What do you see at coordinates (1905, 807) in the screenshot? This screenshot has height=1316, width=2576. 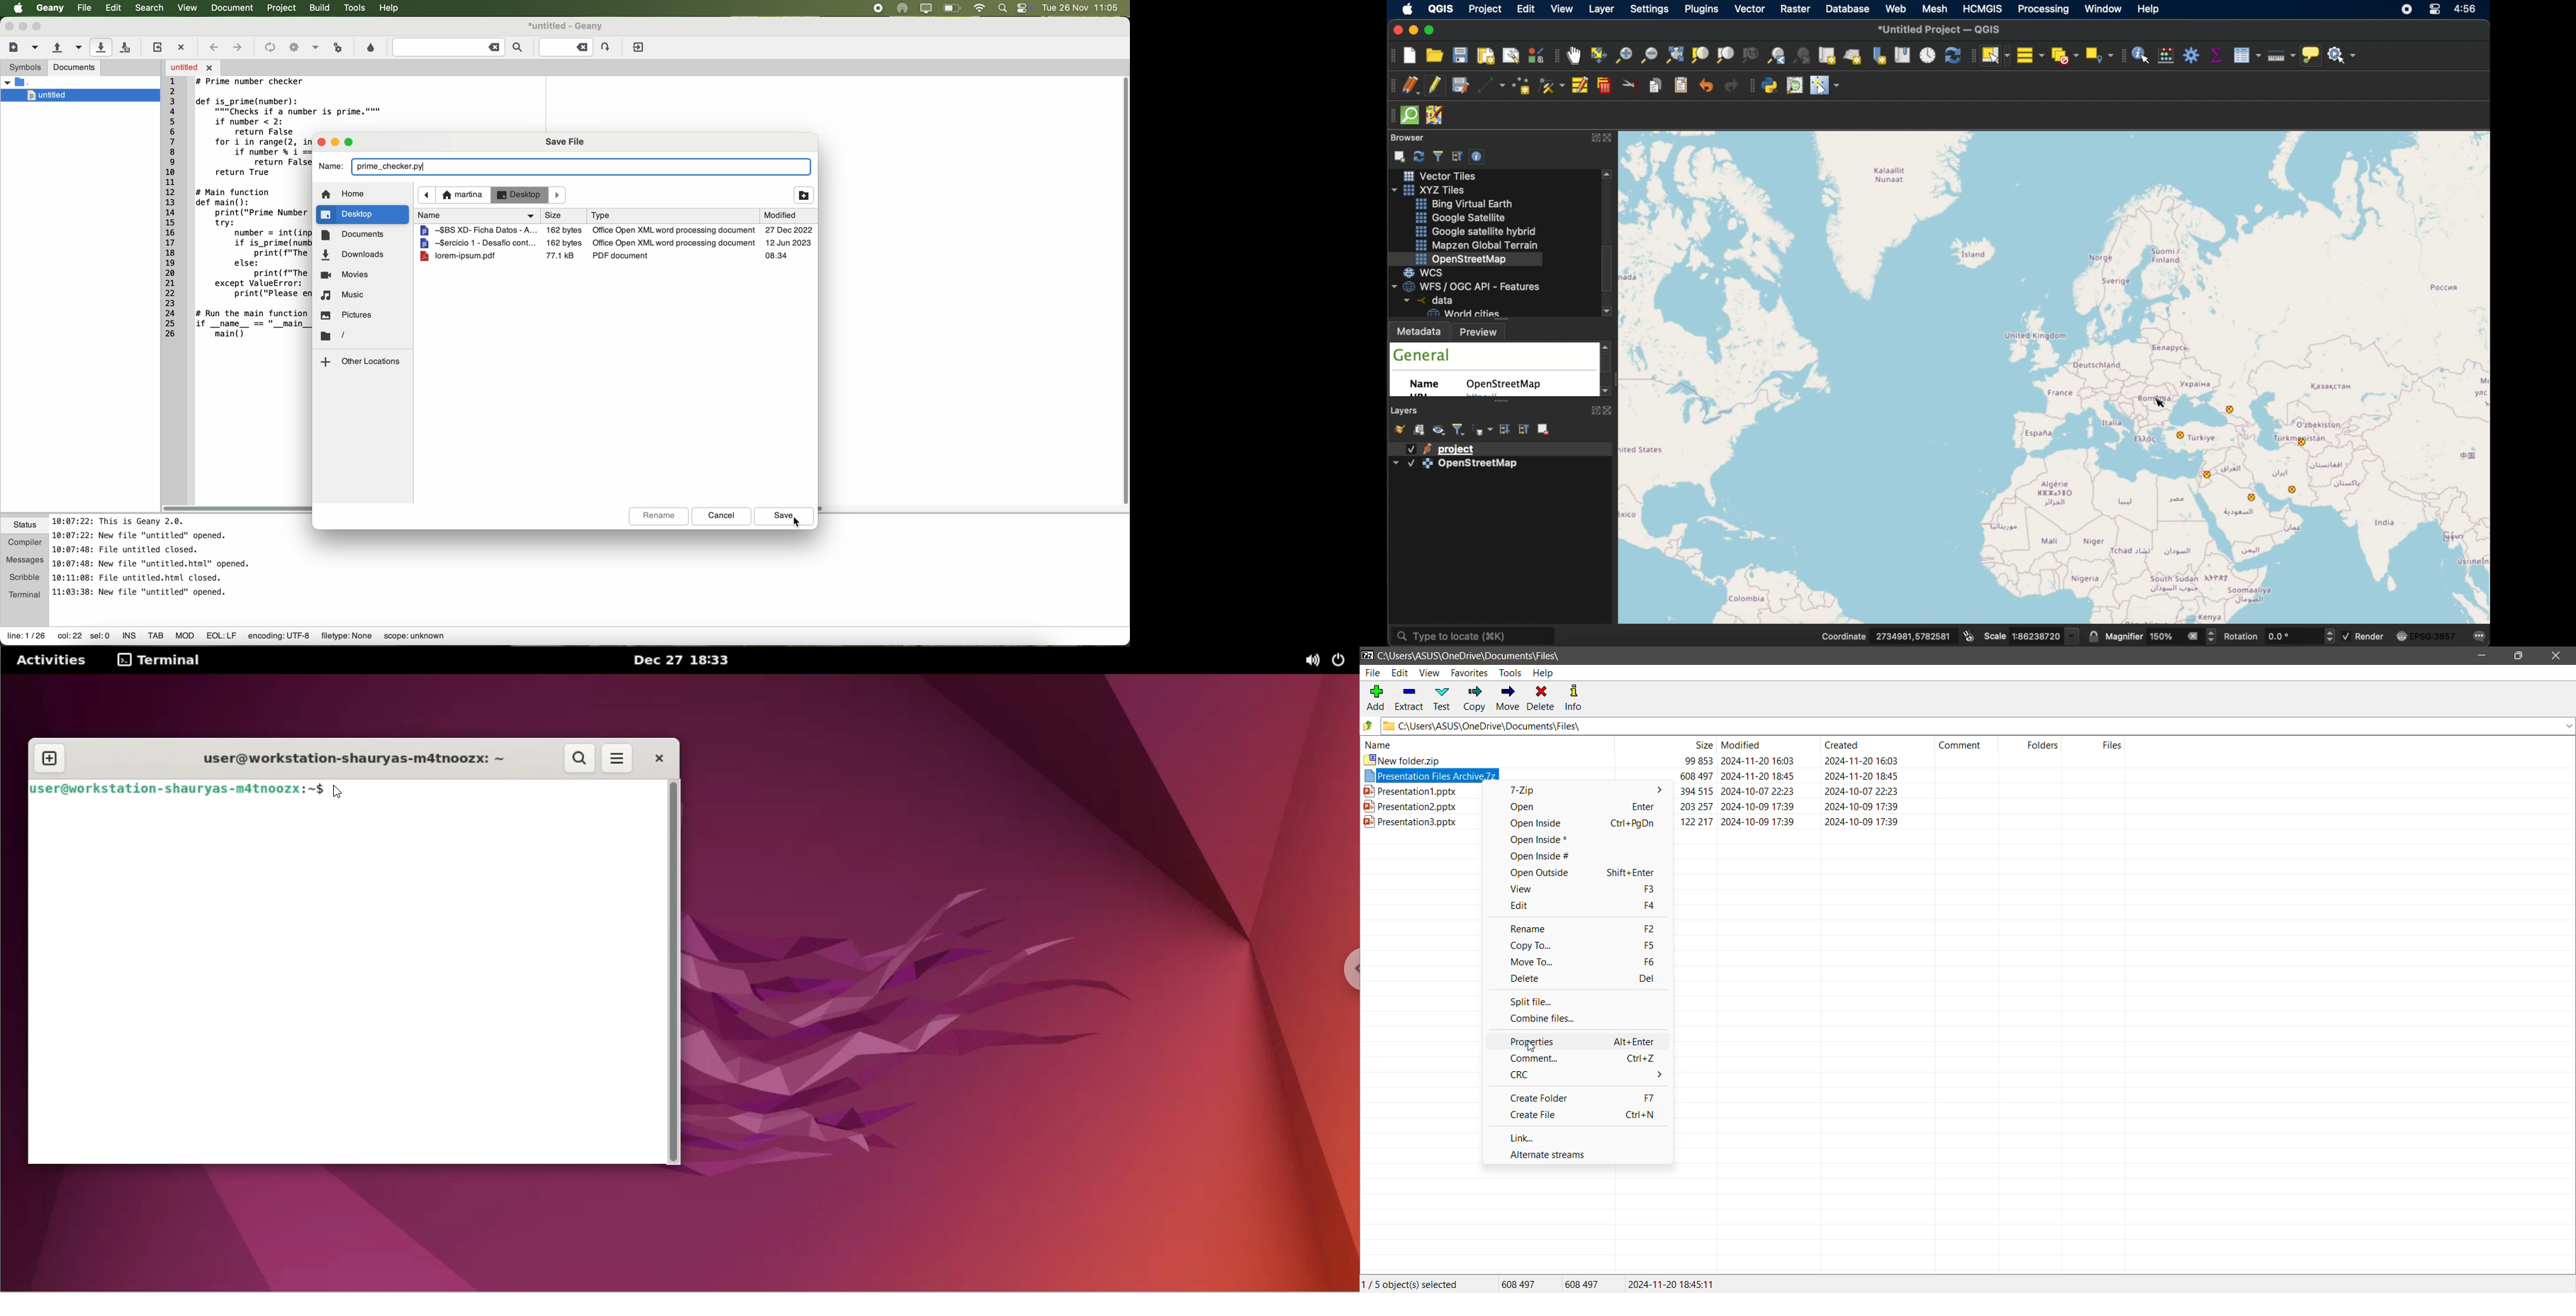 I see `ppt2` at bounding box center [1905, 807].